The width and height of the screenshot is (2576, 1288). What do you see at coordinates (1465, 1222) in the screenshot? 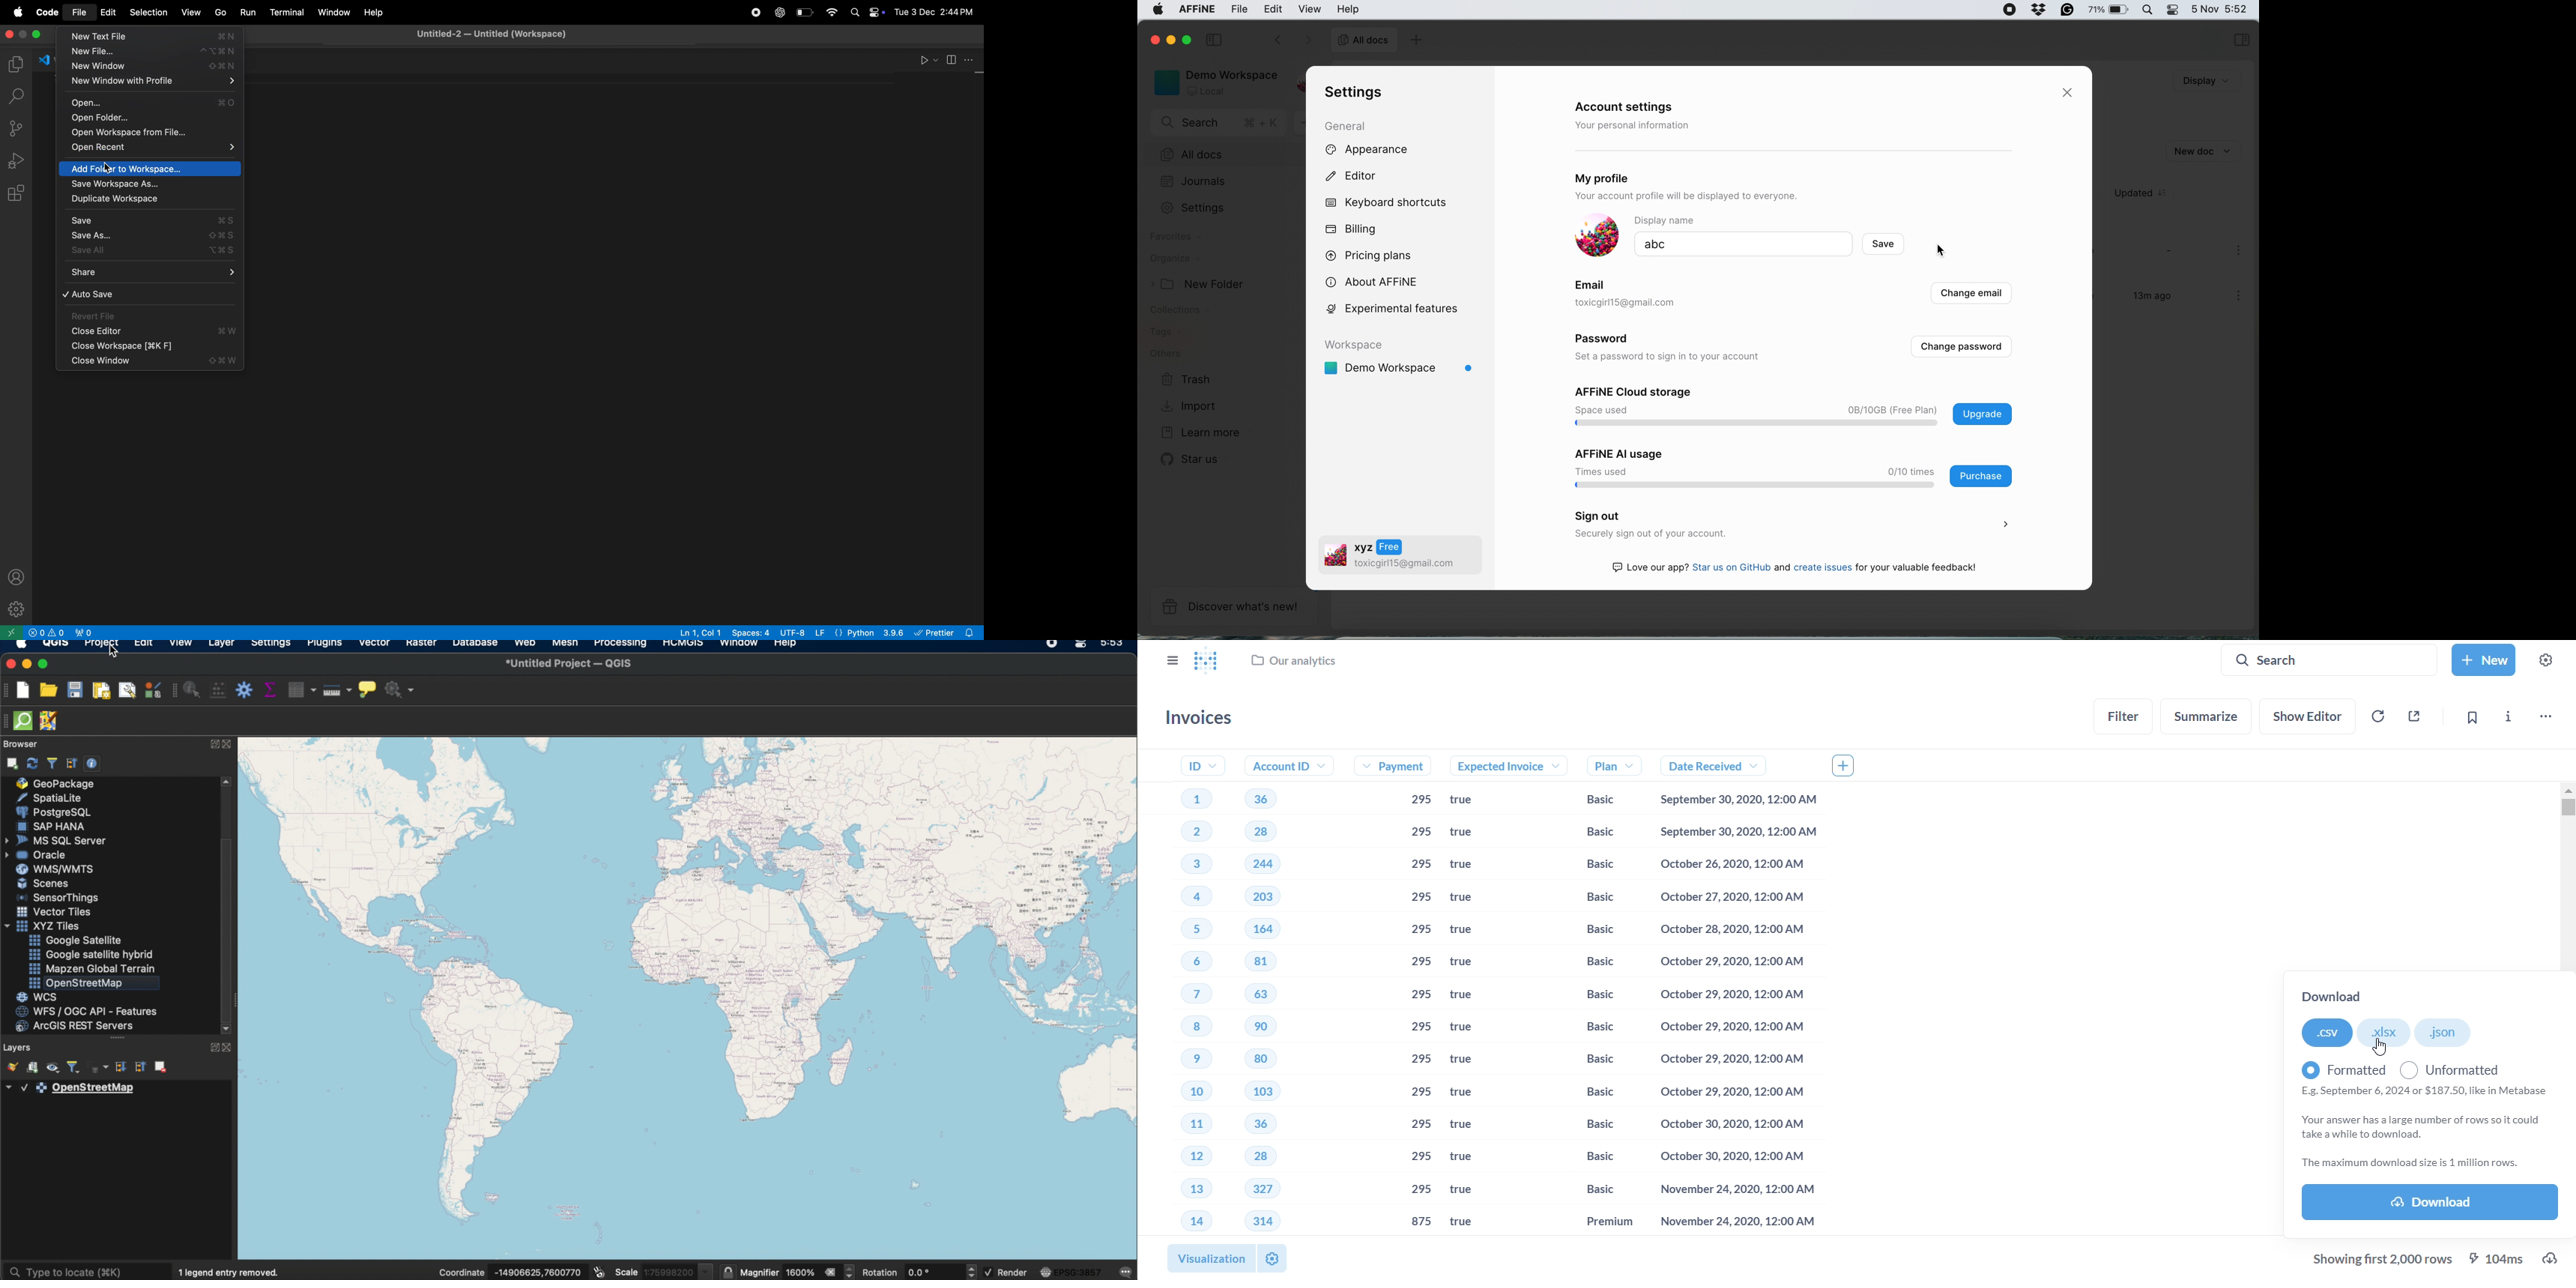
I see `true` at bounding box center [1465, 1222].